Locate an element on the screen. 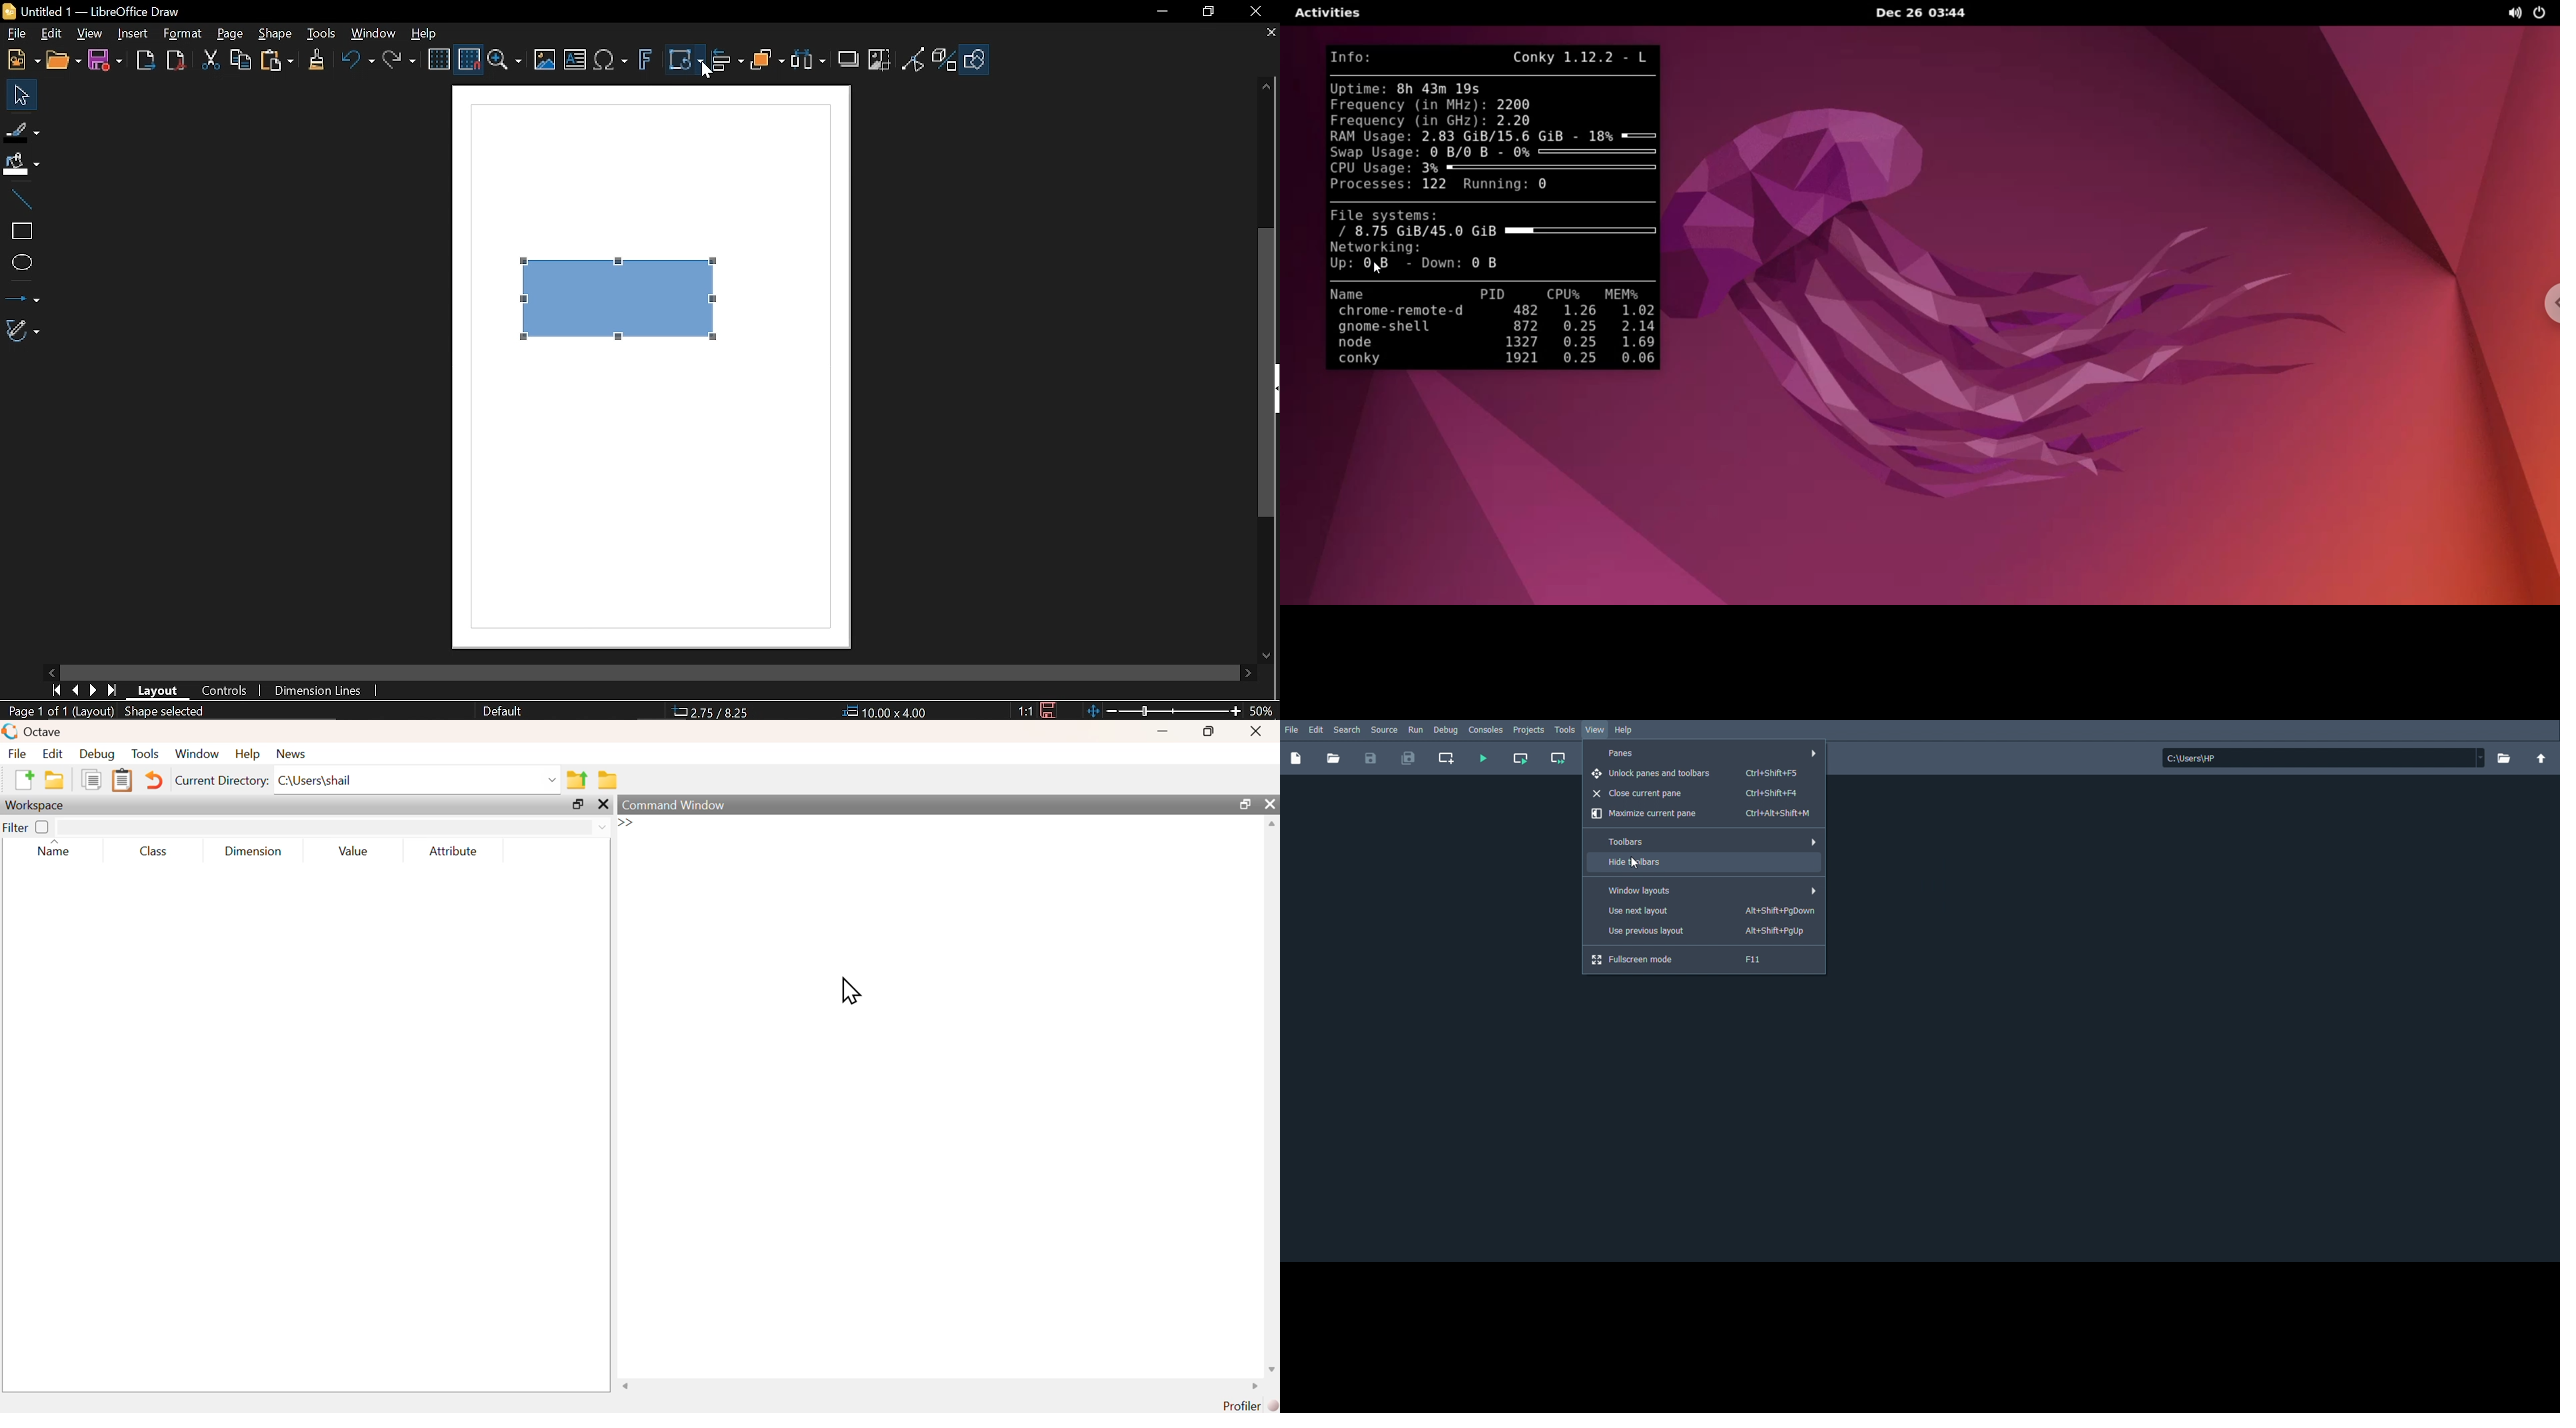 The image size is (2576, 1428). maximize is located at coordinates (1209, 730).